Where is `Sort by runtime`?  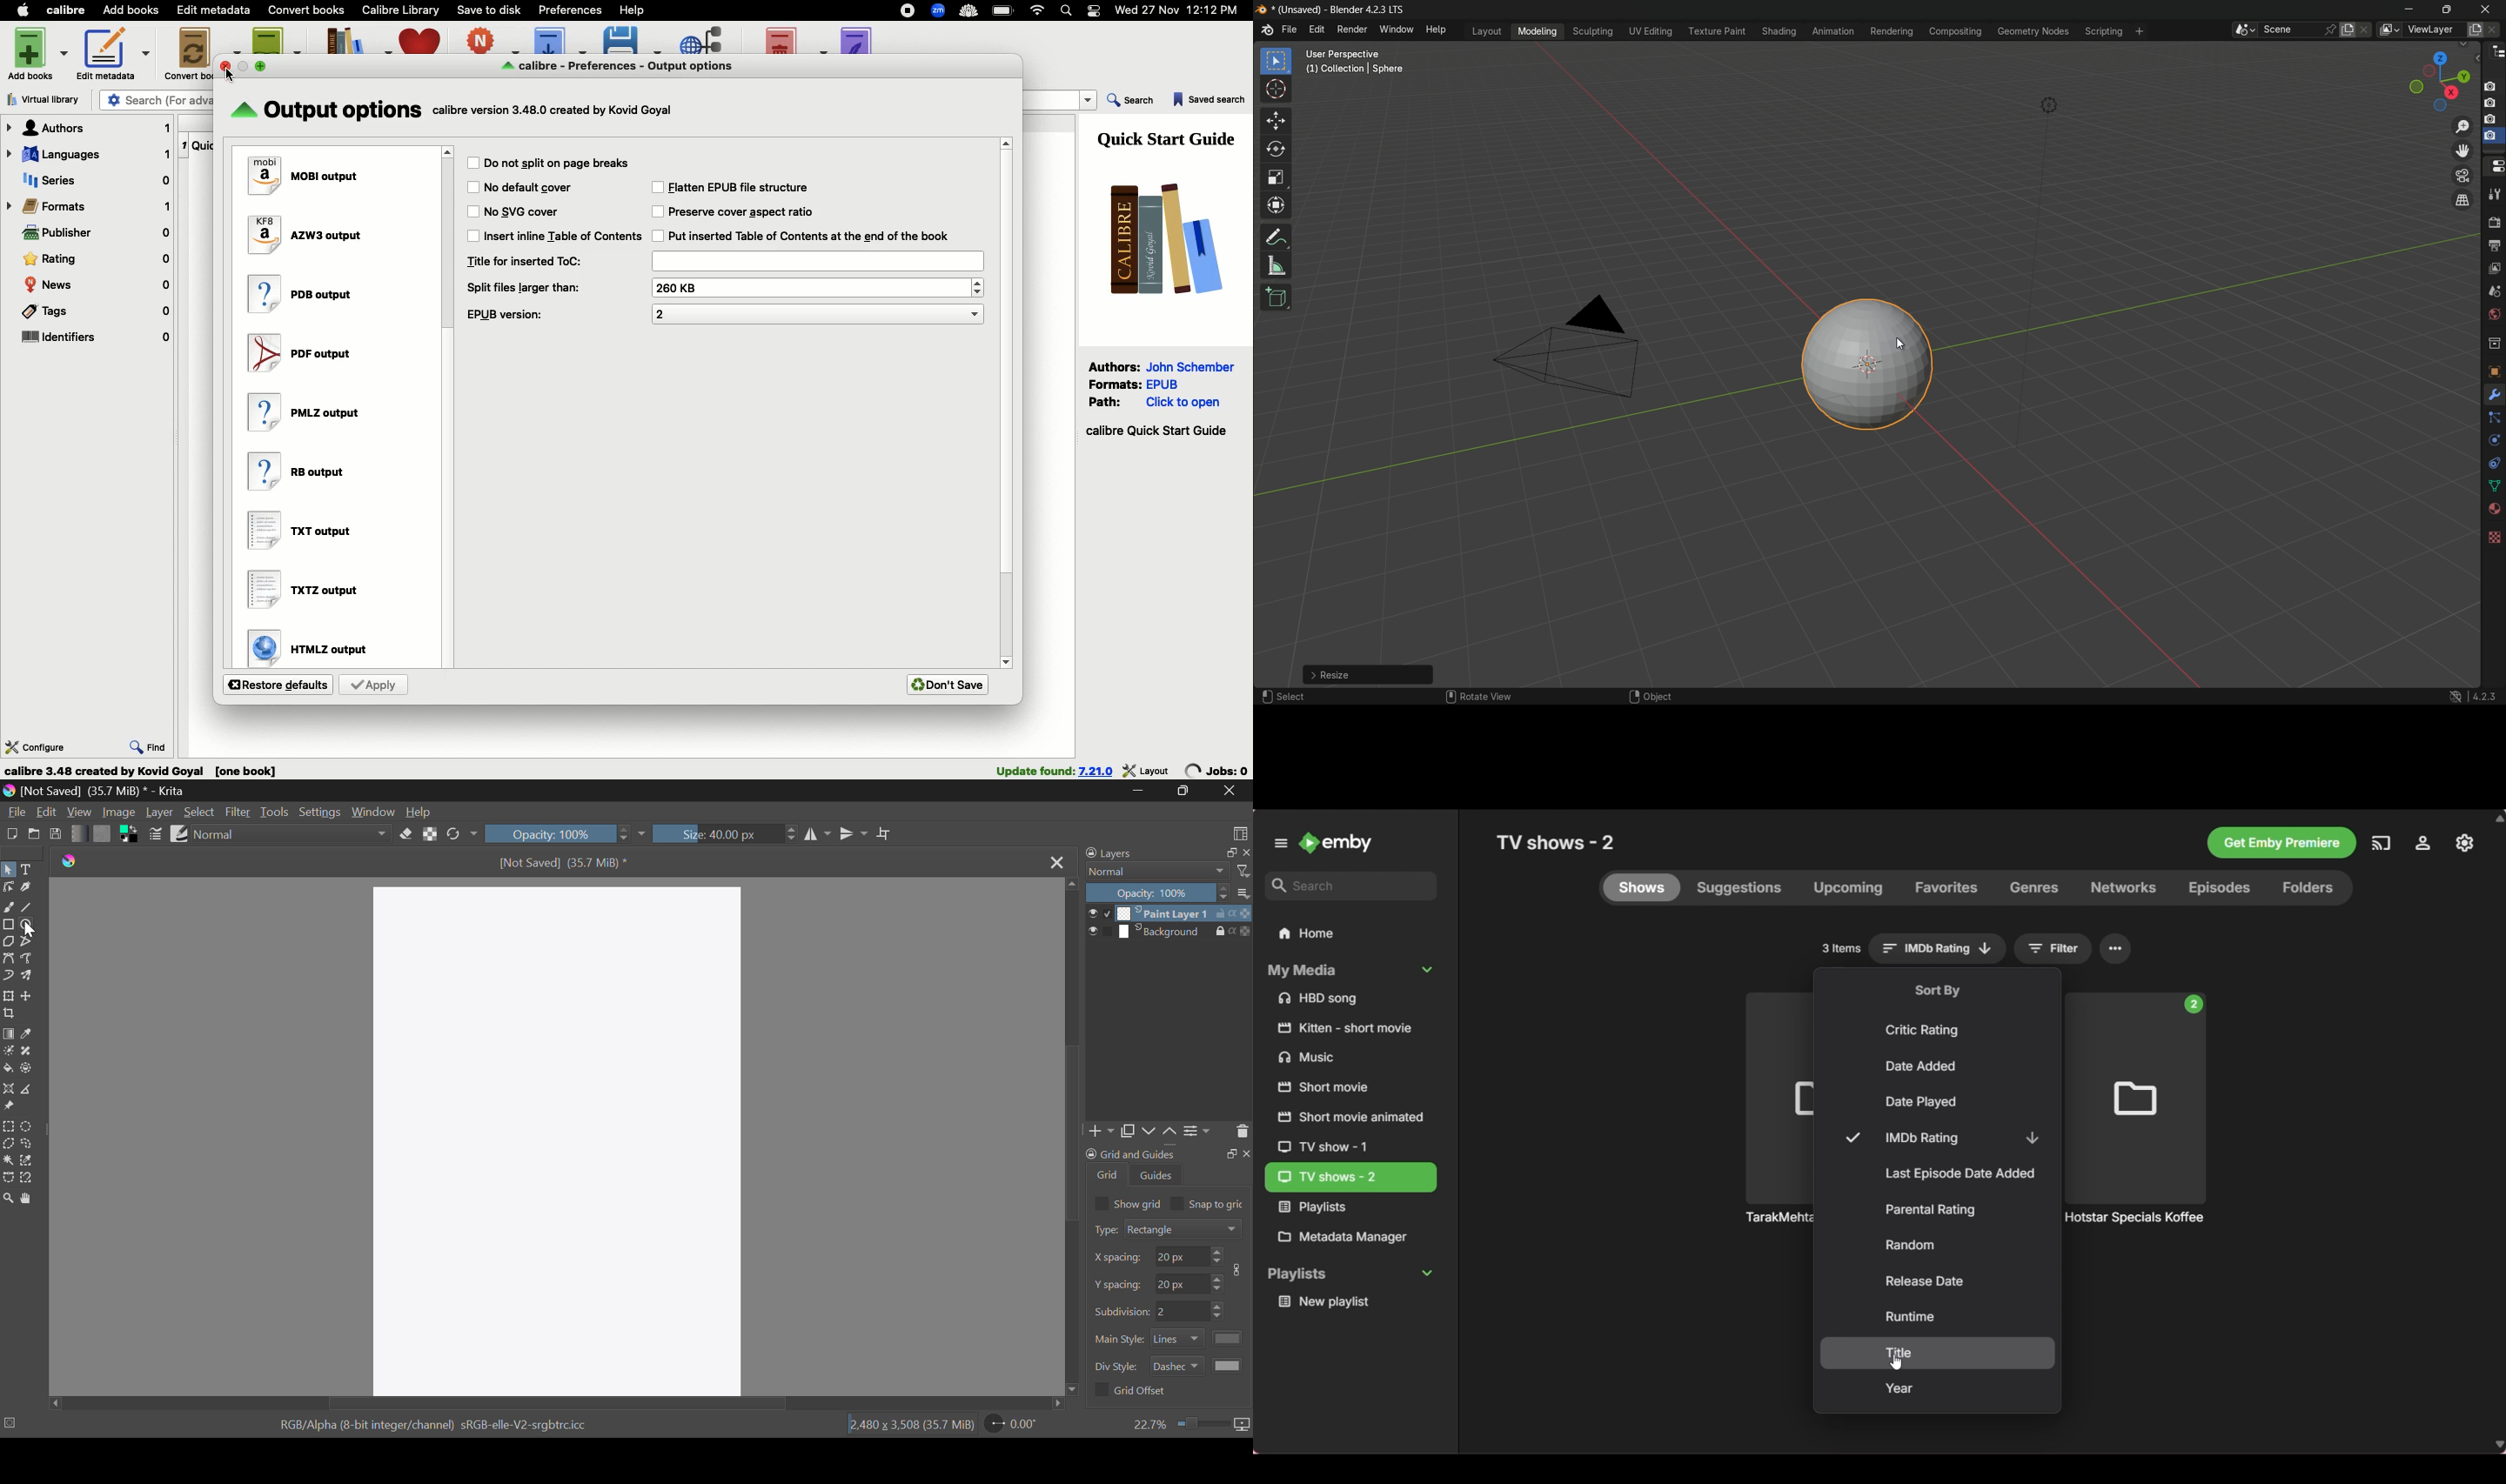
Sort by runtime is located at coordinates (1938, 1316).